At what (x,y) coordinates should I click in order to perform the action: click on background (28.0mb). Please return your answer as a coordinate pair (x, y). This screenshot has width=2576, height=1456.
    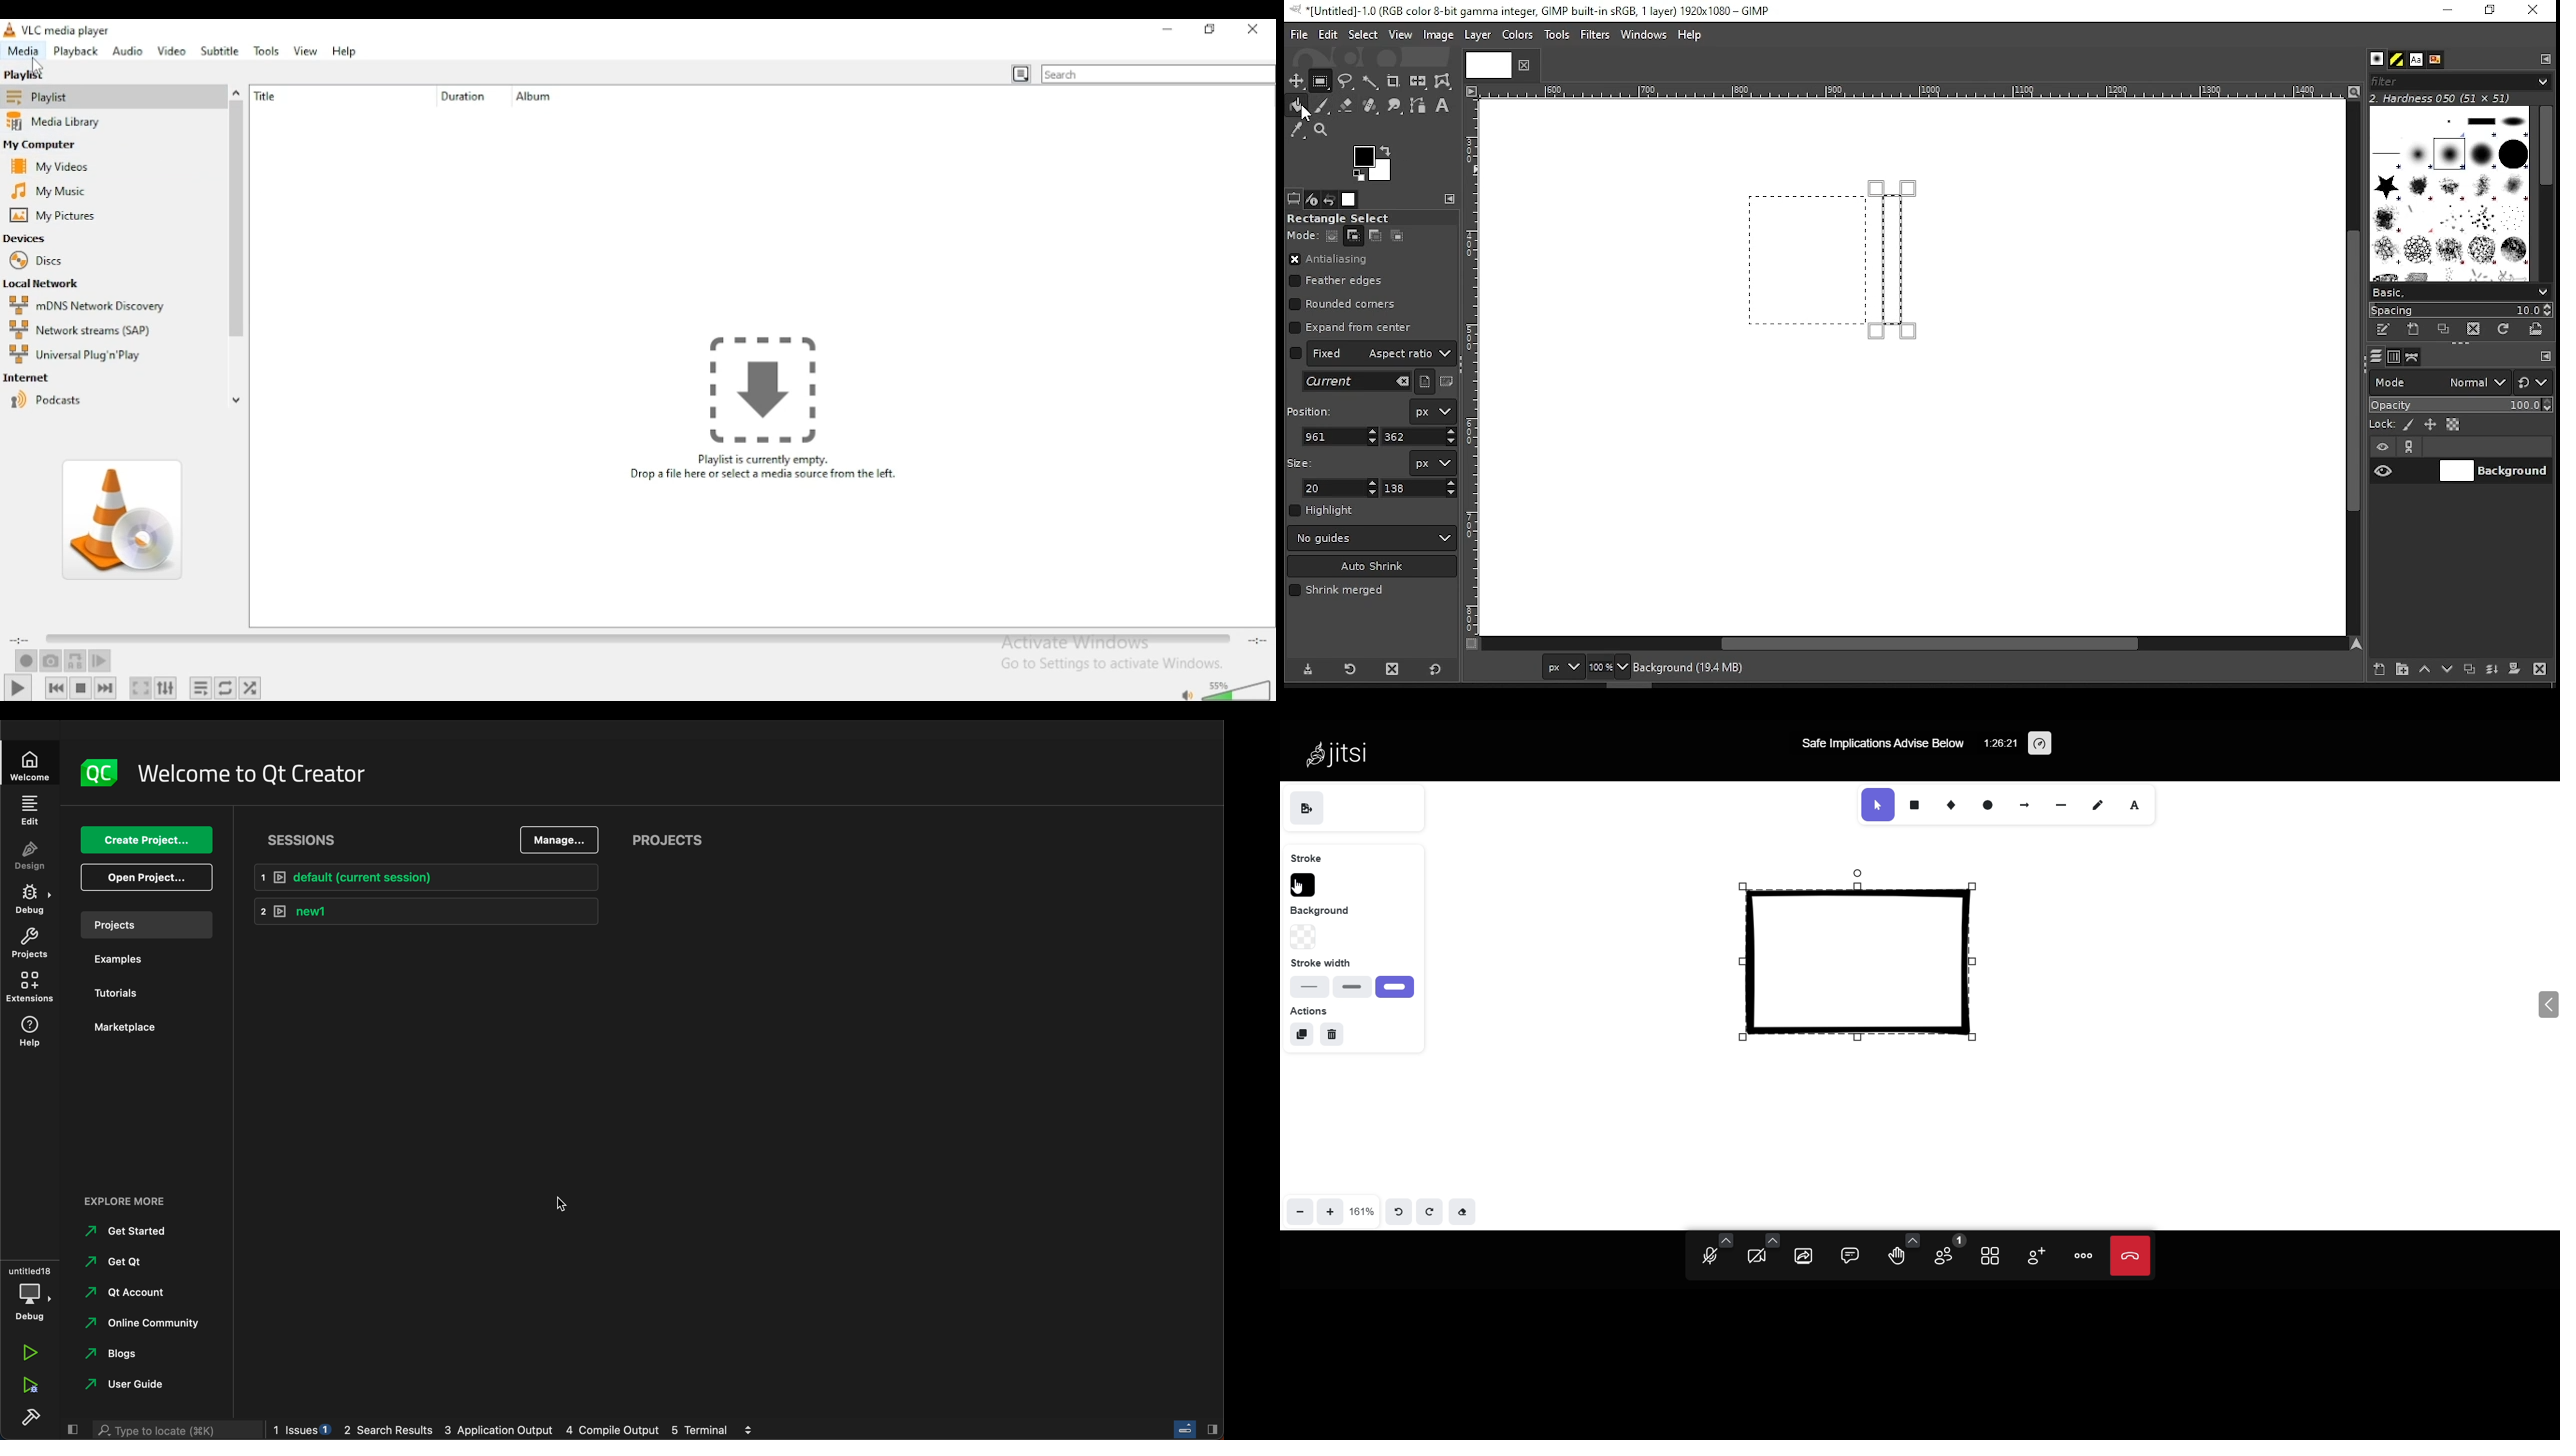
    Looking at the image, I should click on (1770, 668).